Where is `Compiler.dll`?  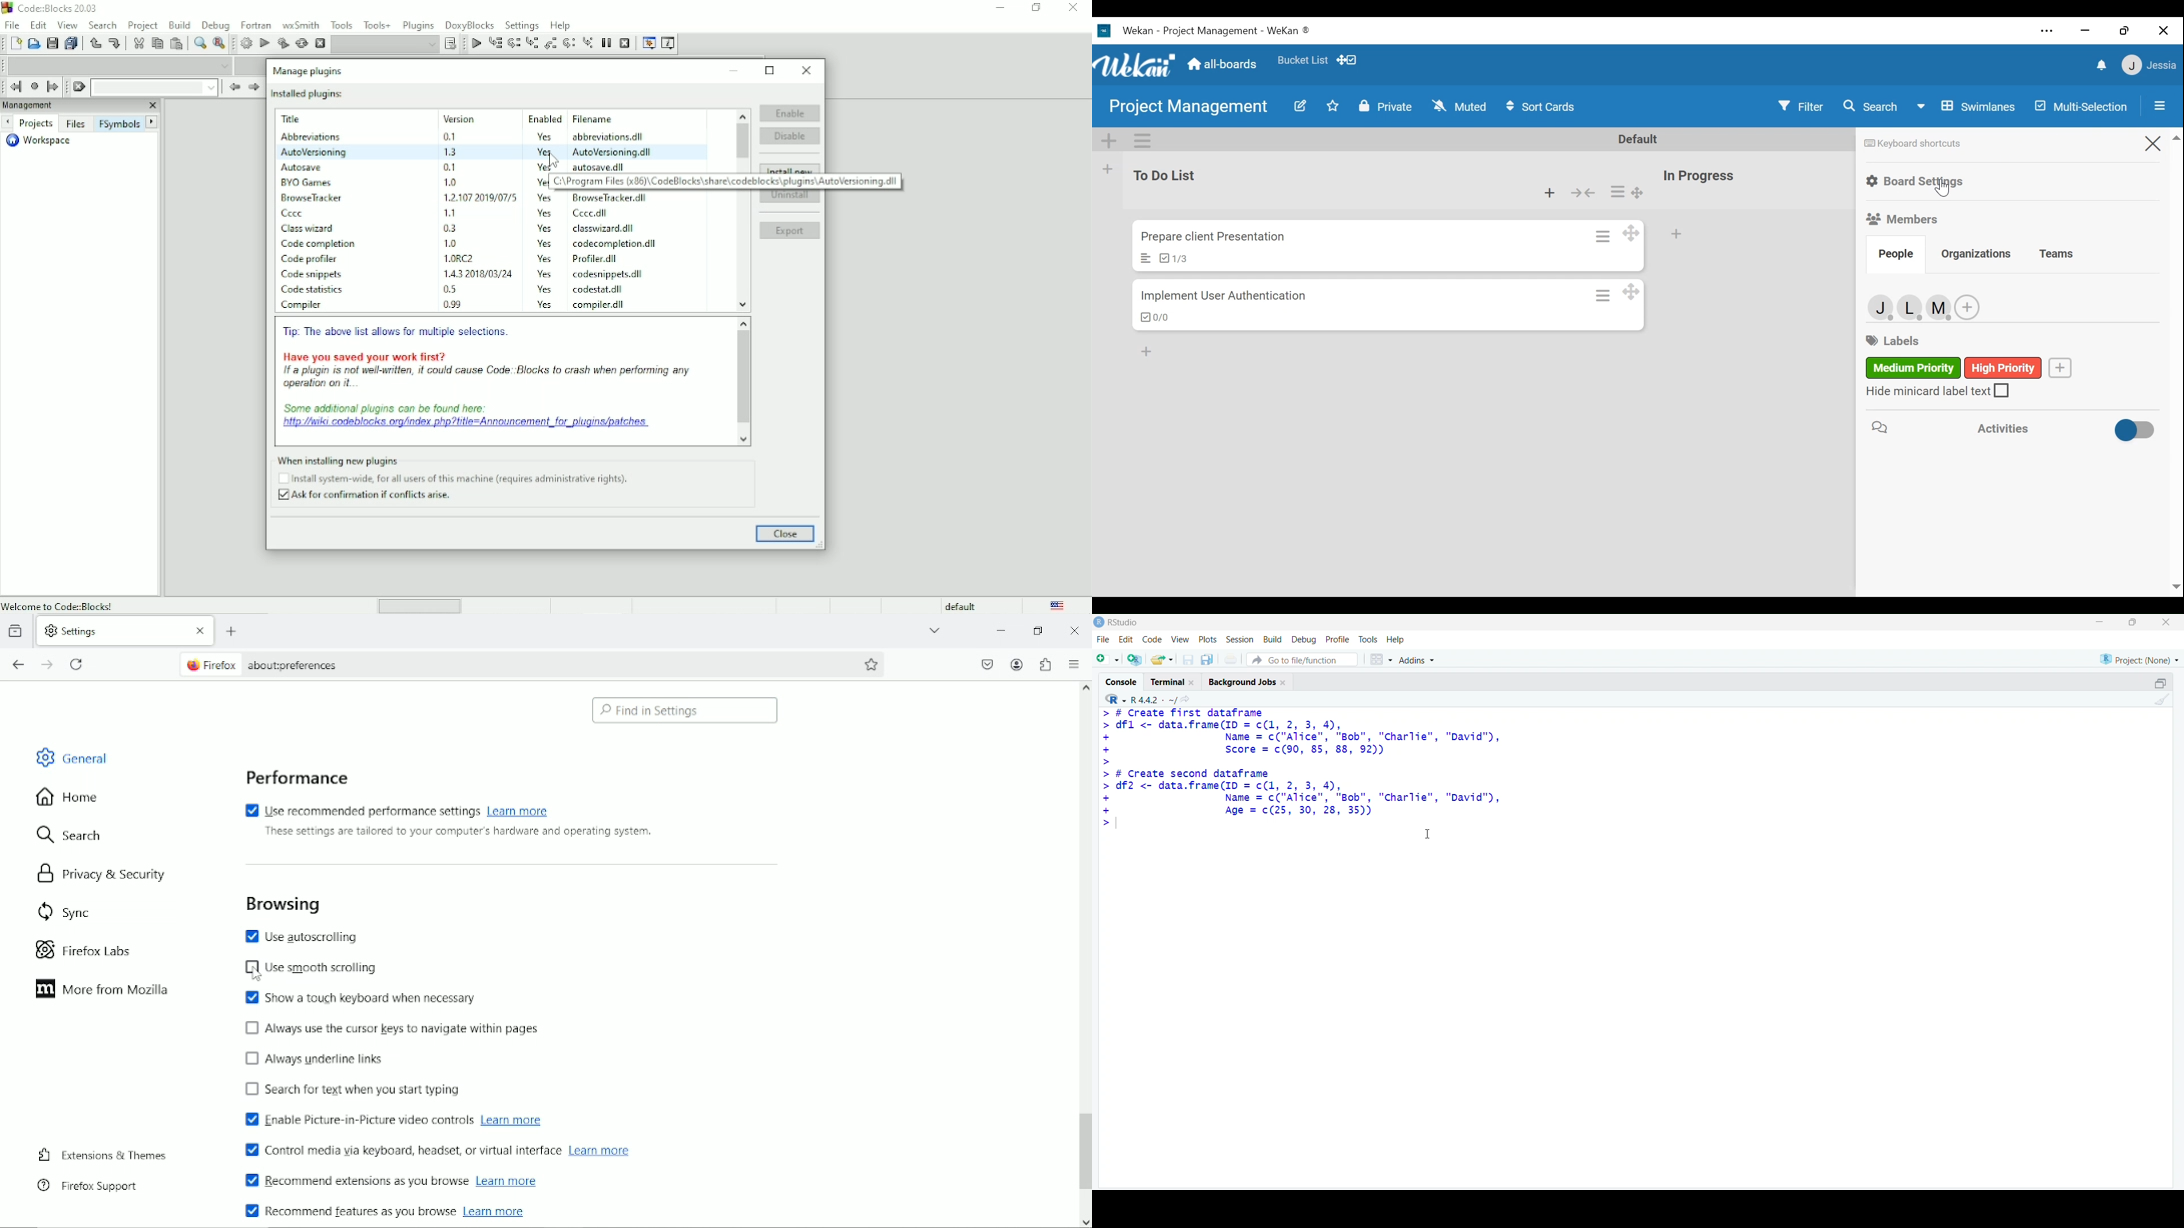 Compiler.dll is located at coordinates (602, 305).